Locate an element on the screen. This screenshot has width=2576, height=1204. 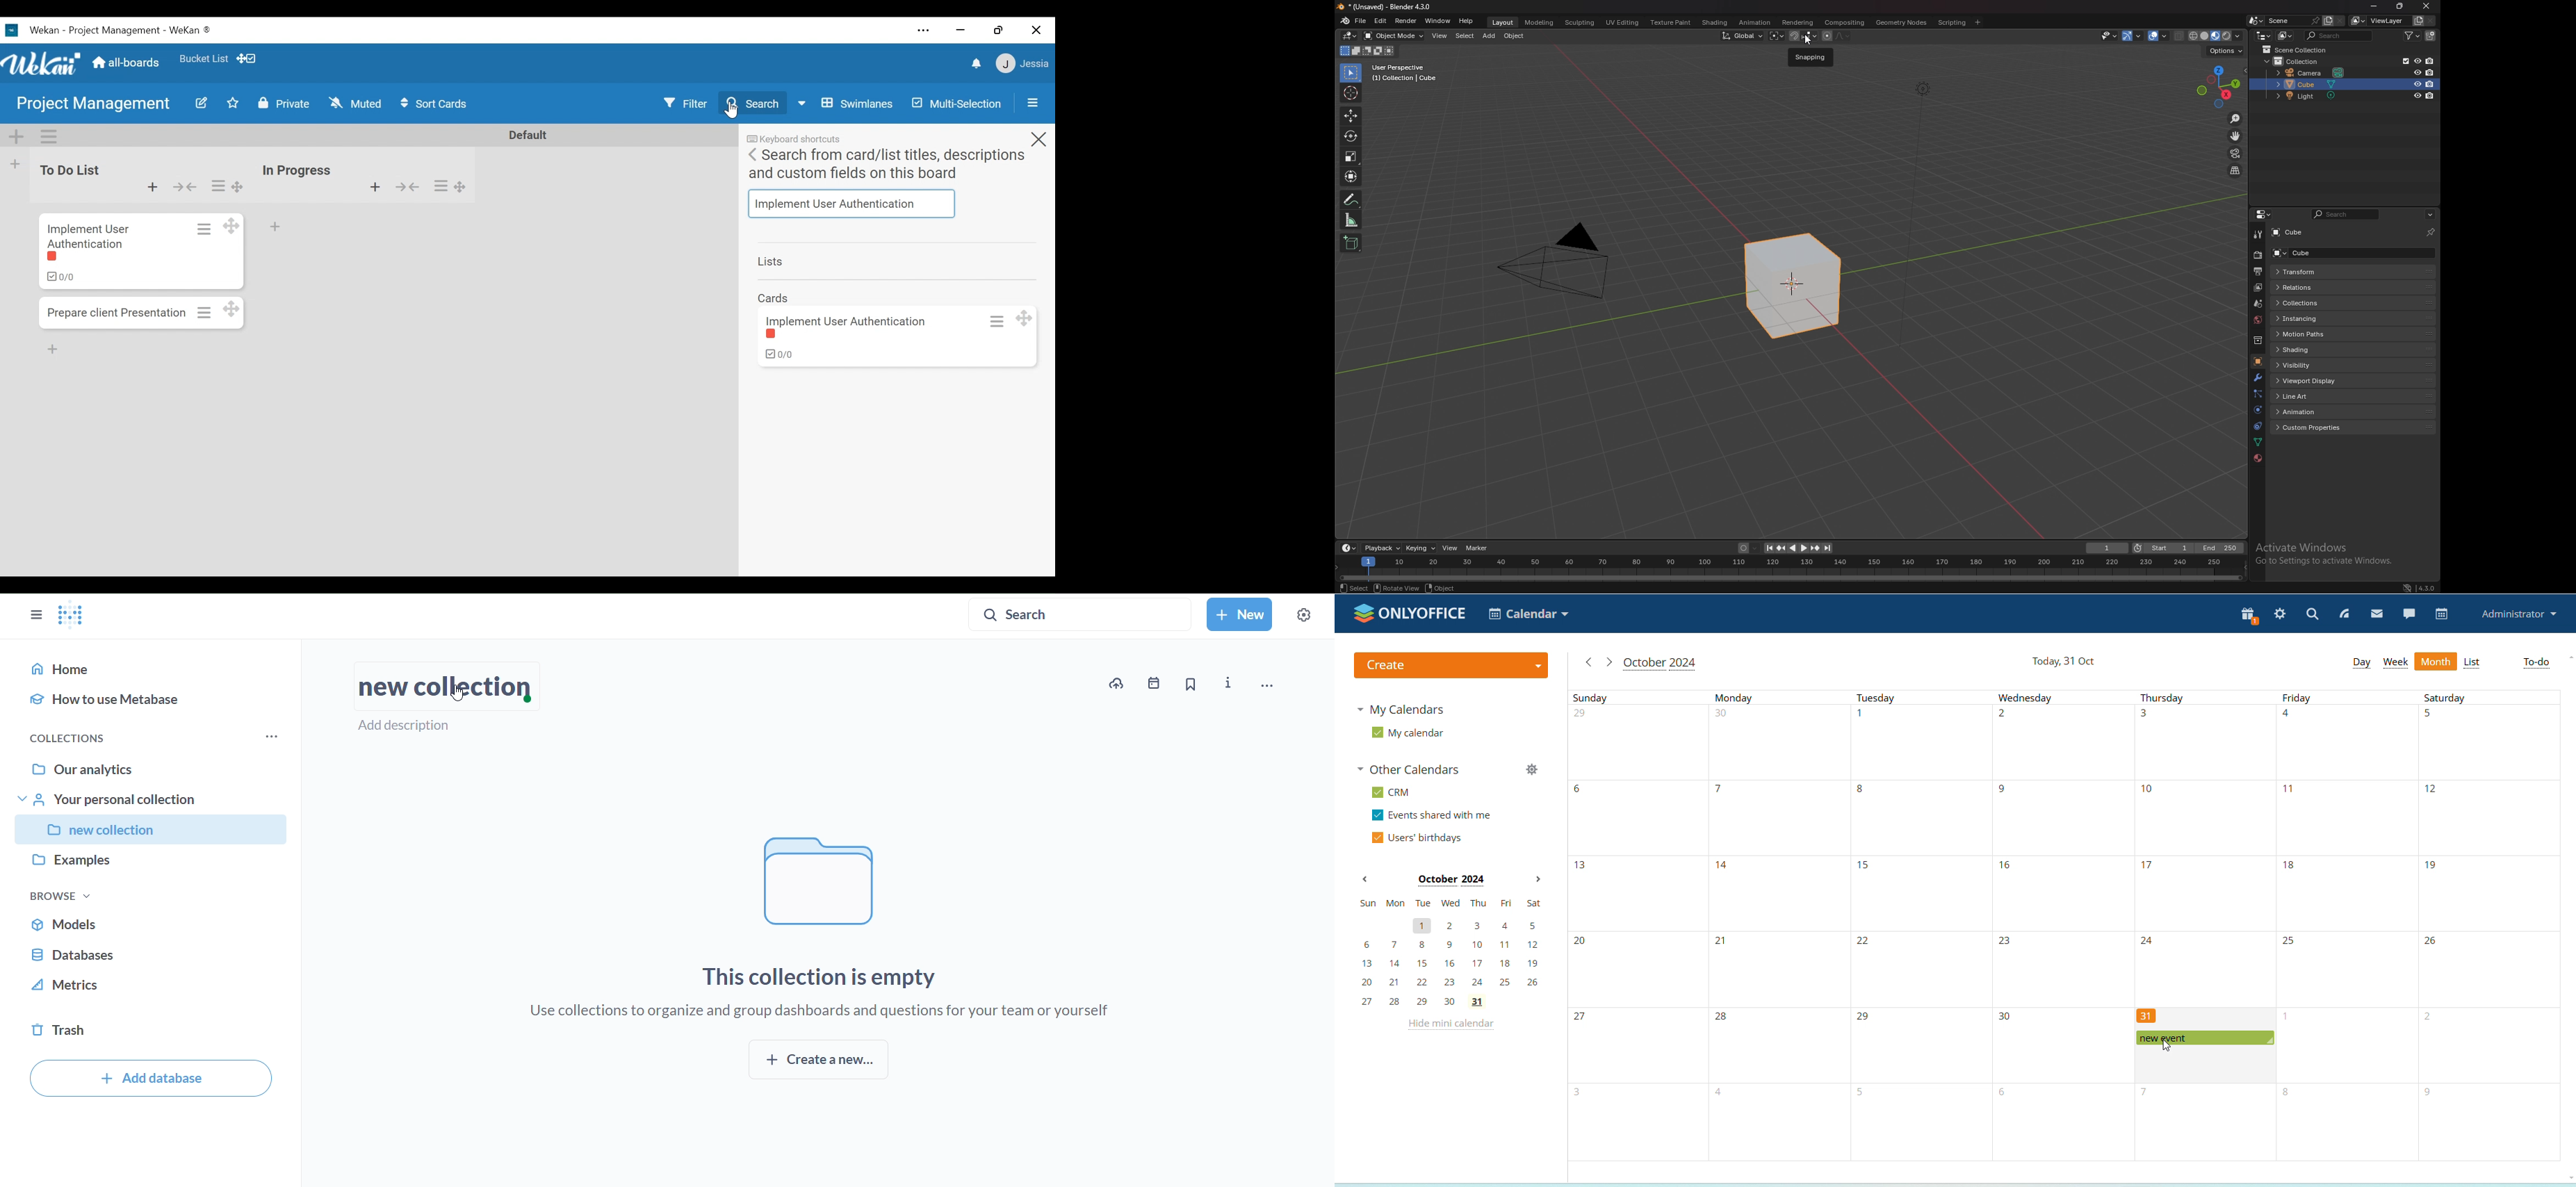
data is located at coordinates (2260, 441).